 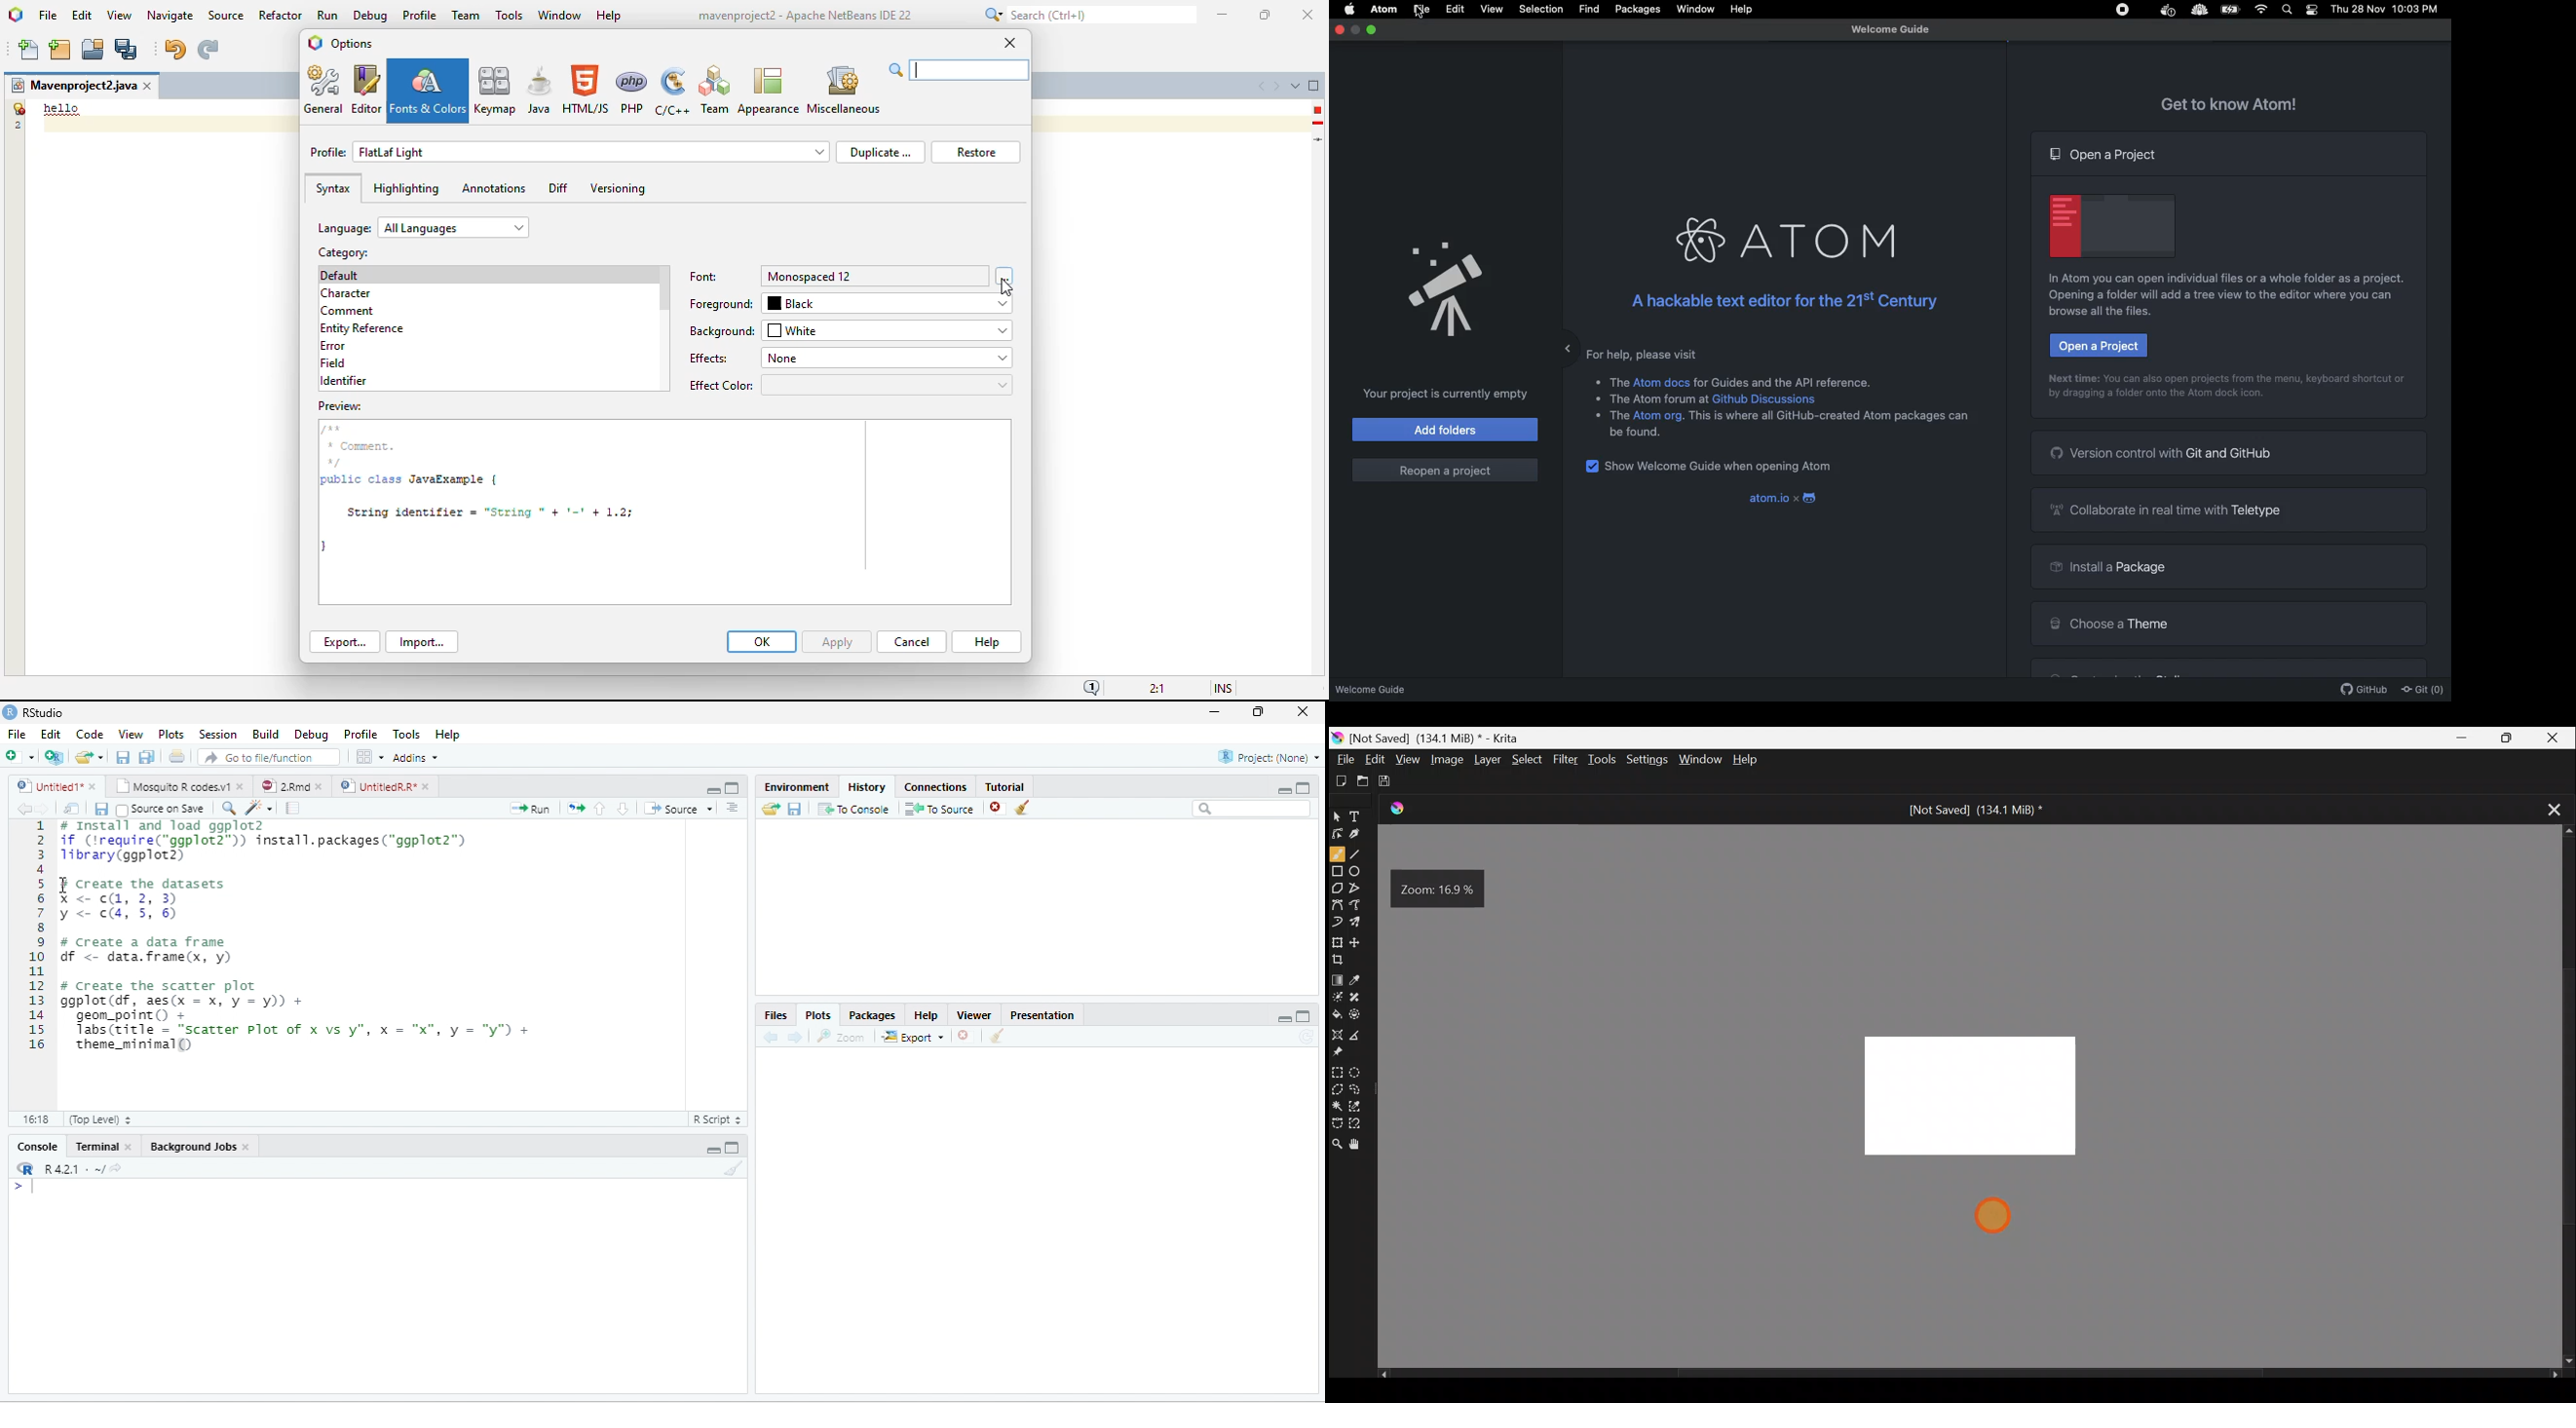 What do you see at coordinates (101, 809) in the screenshot?
I see `Save current document` at bounding box center [101, 809].